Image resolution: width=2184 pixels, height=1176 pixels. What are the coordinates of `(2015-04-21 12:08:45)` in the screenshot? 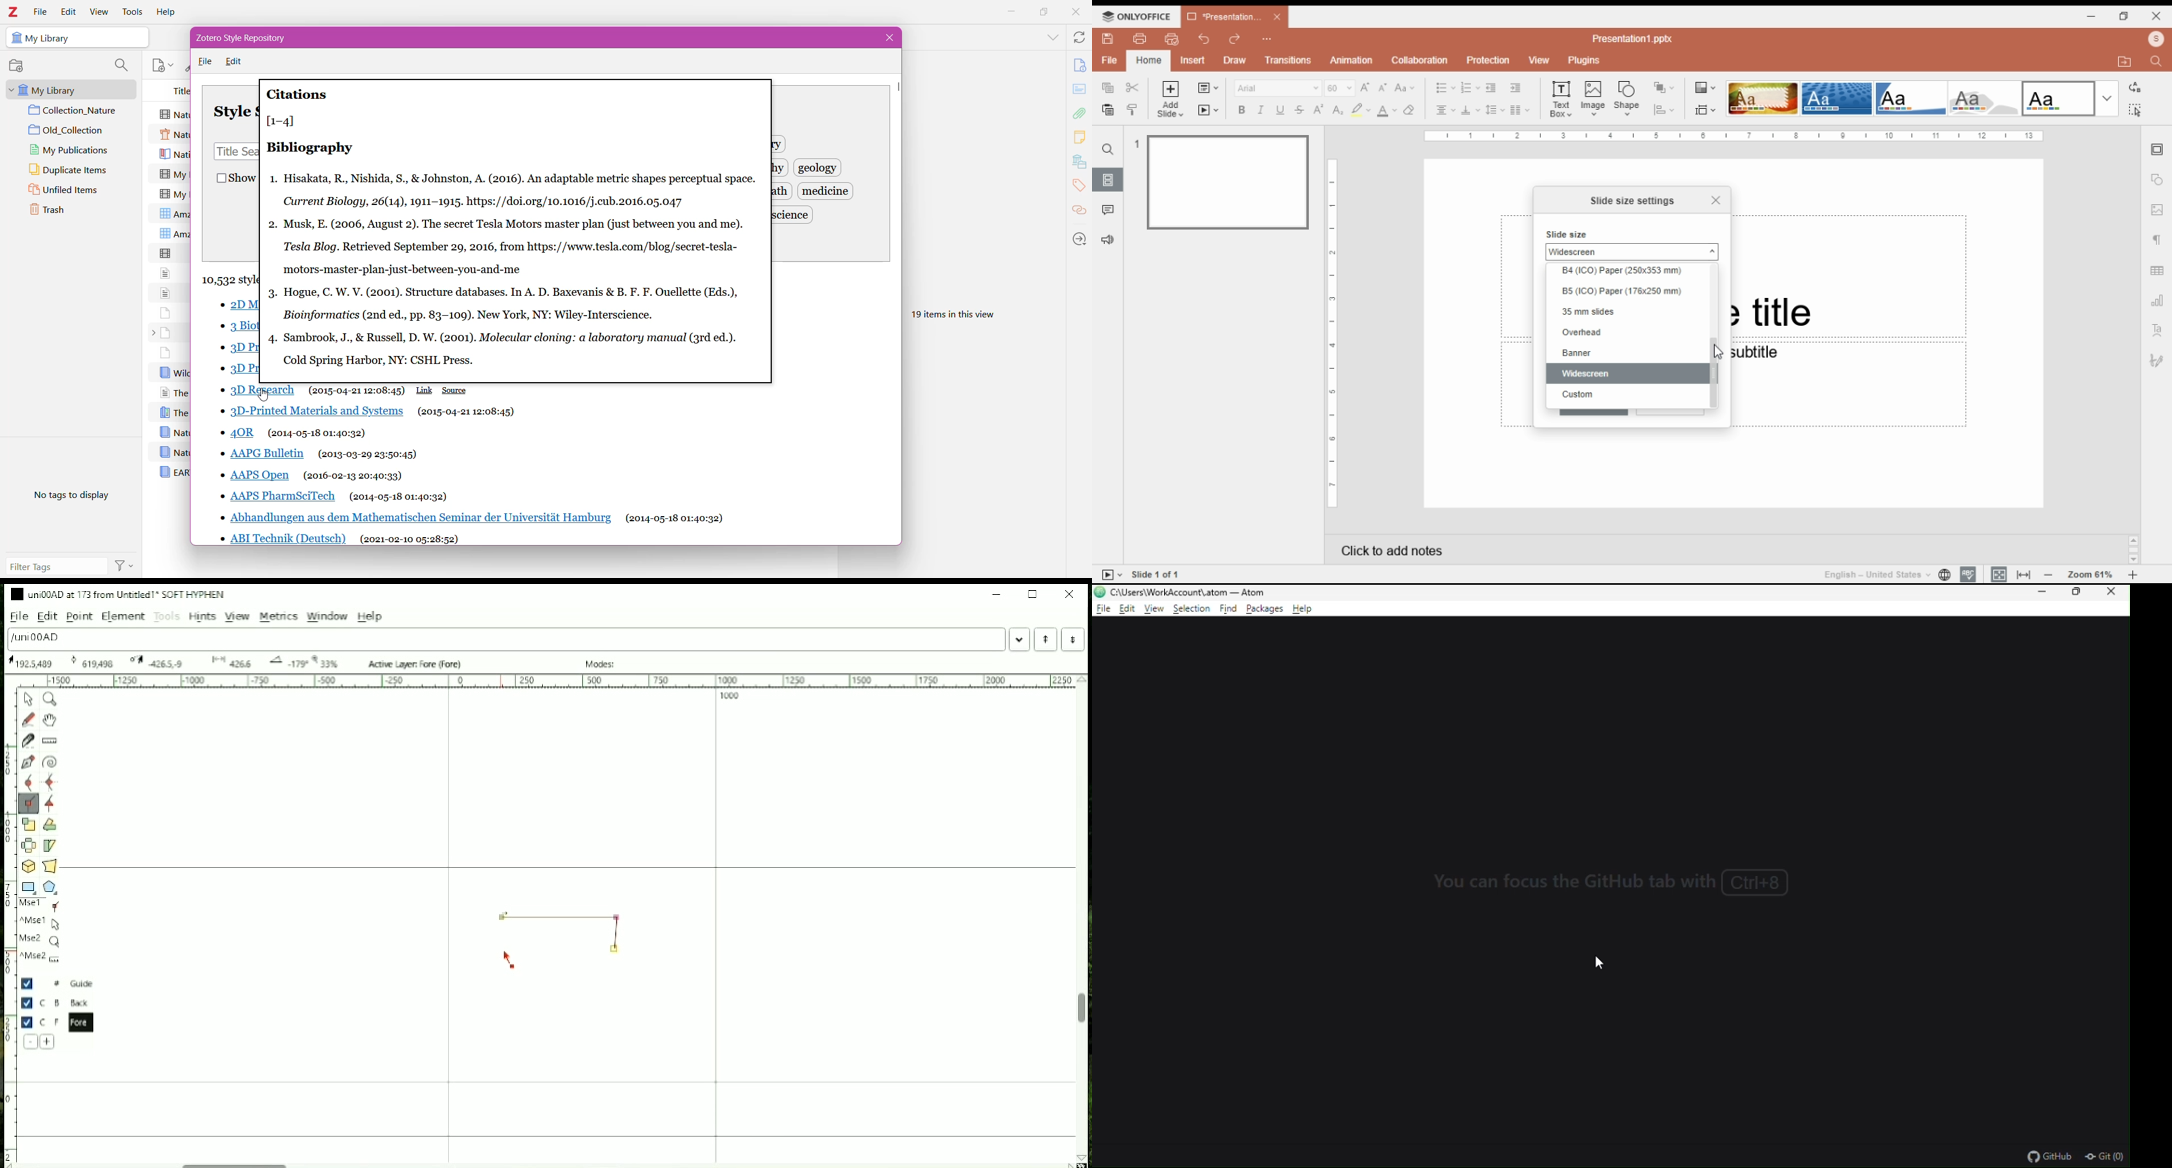 It's located at (466, 412).